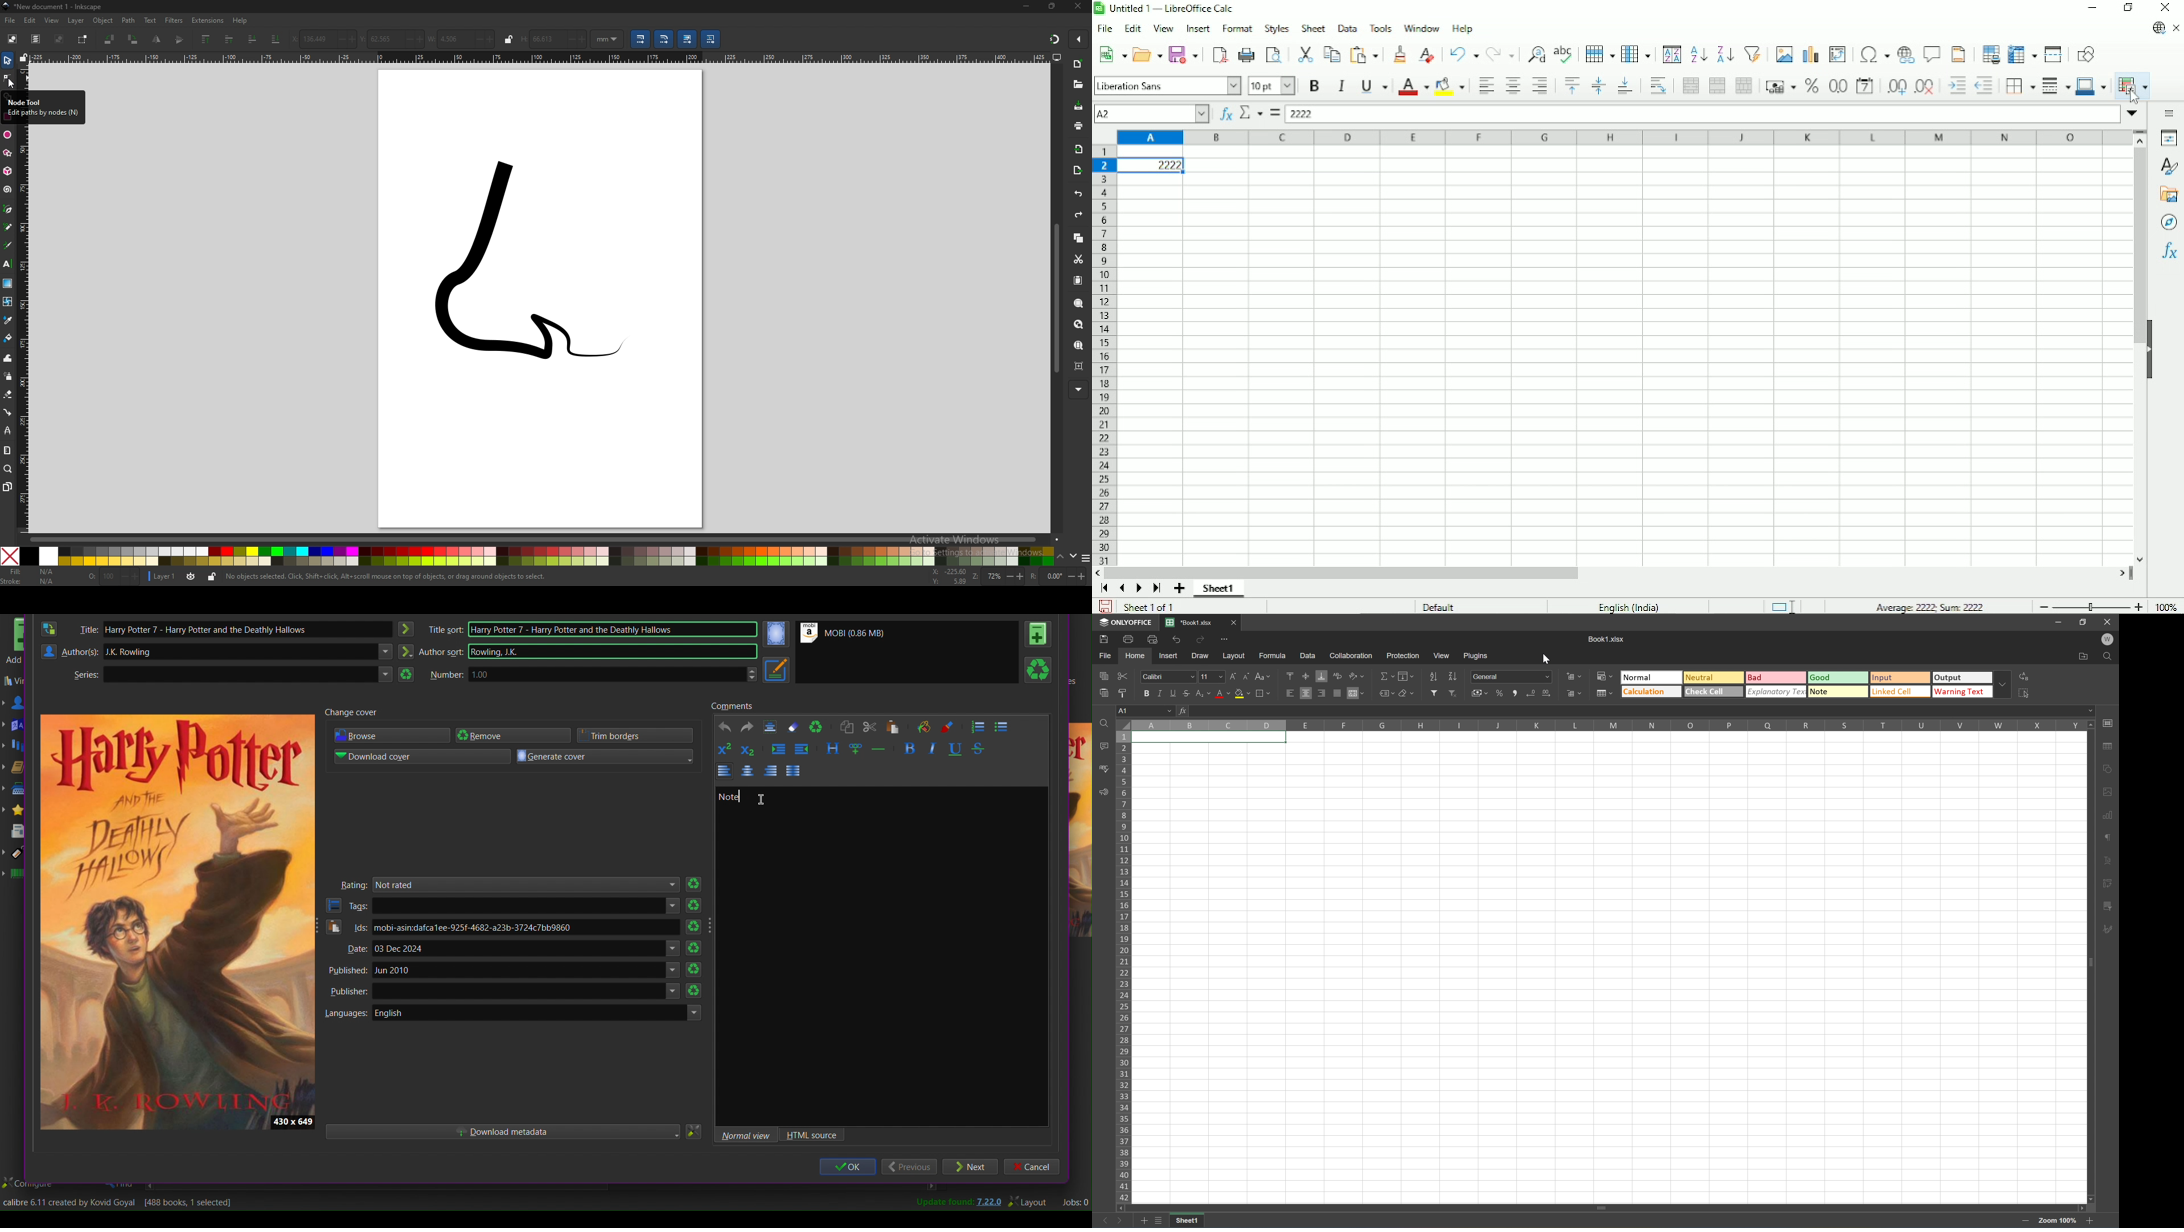 The height and width of the screenshot is (1232, 2184). I want to click on options, so click(1085, 560).